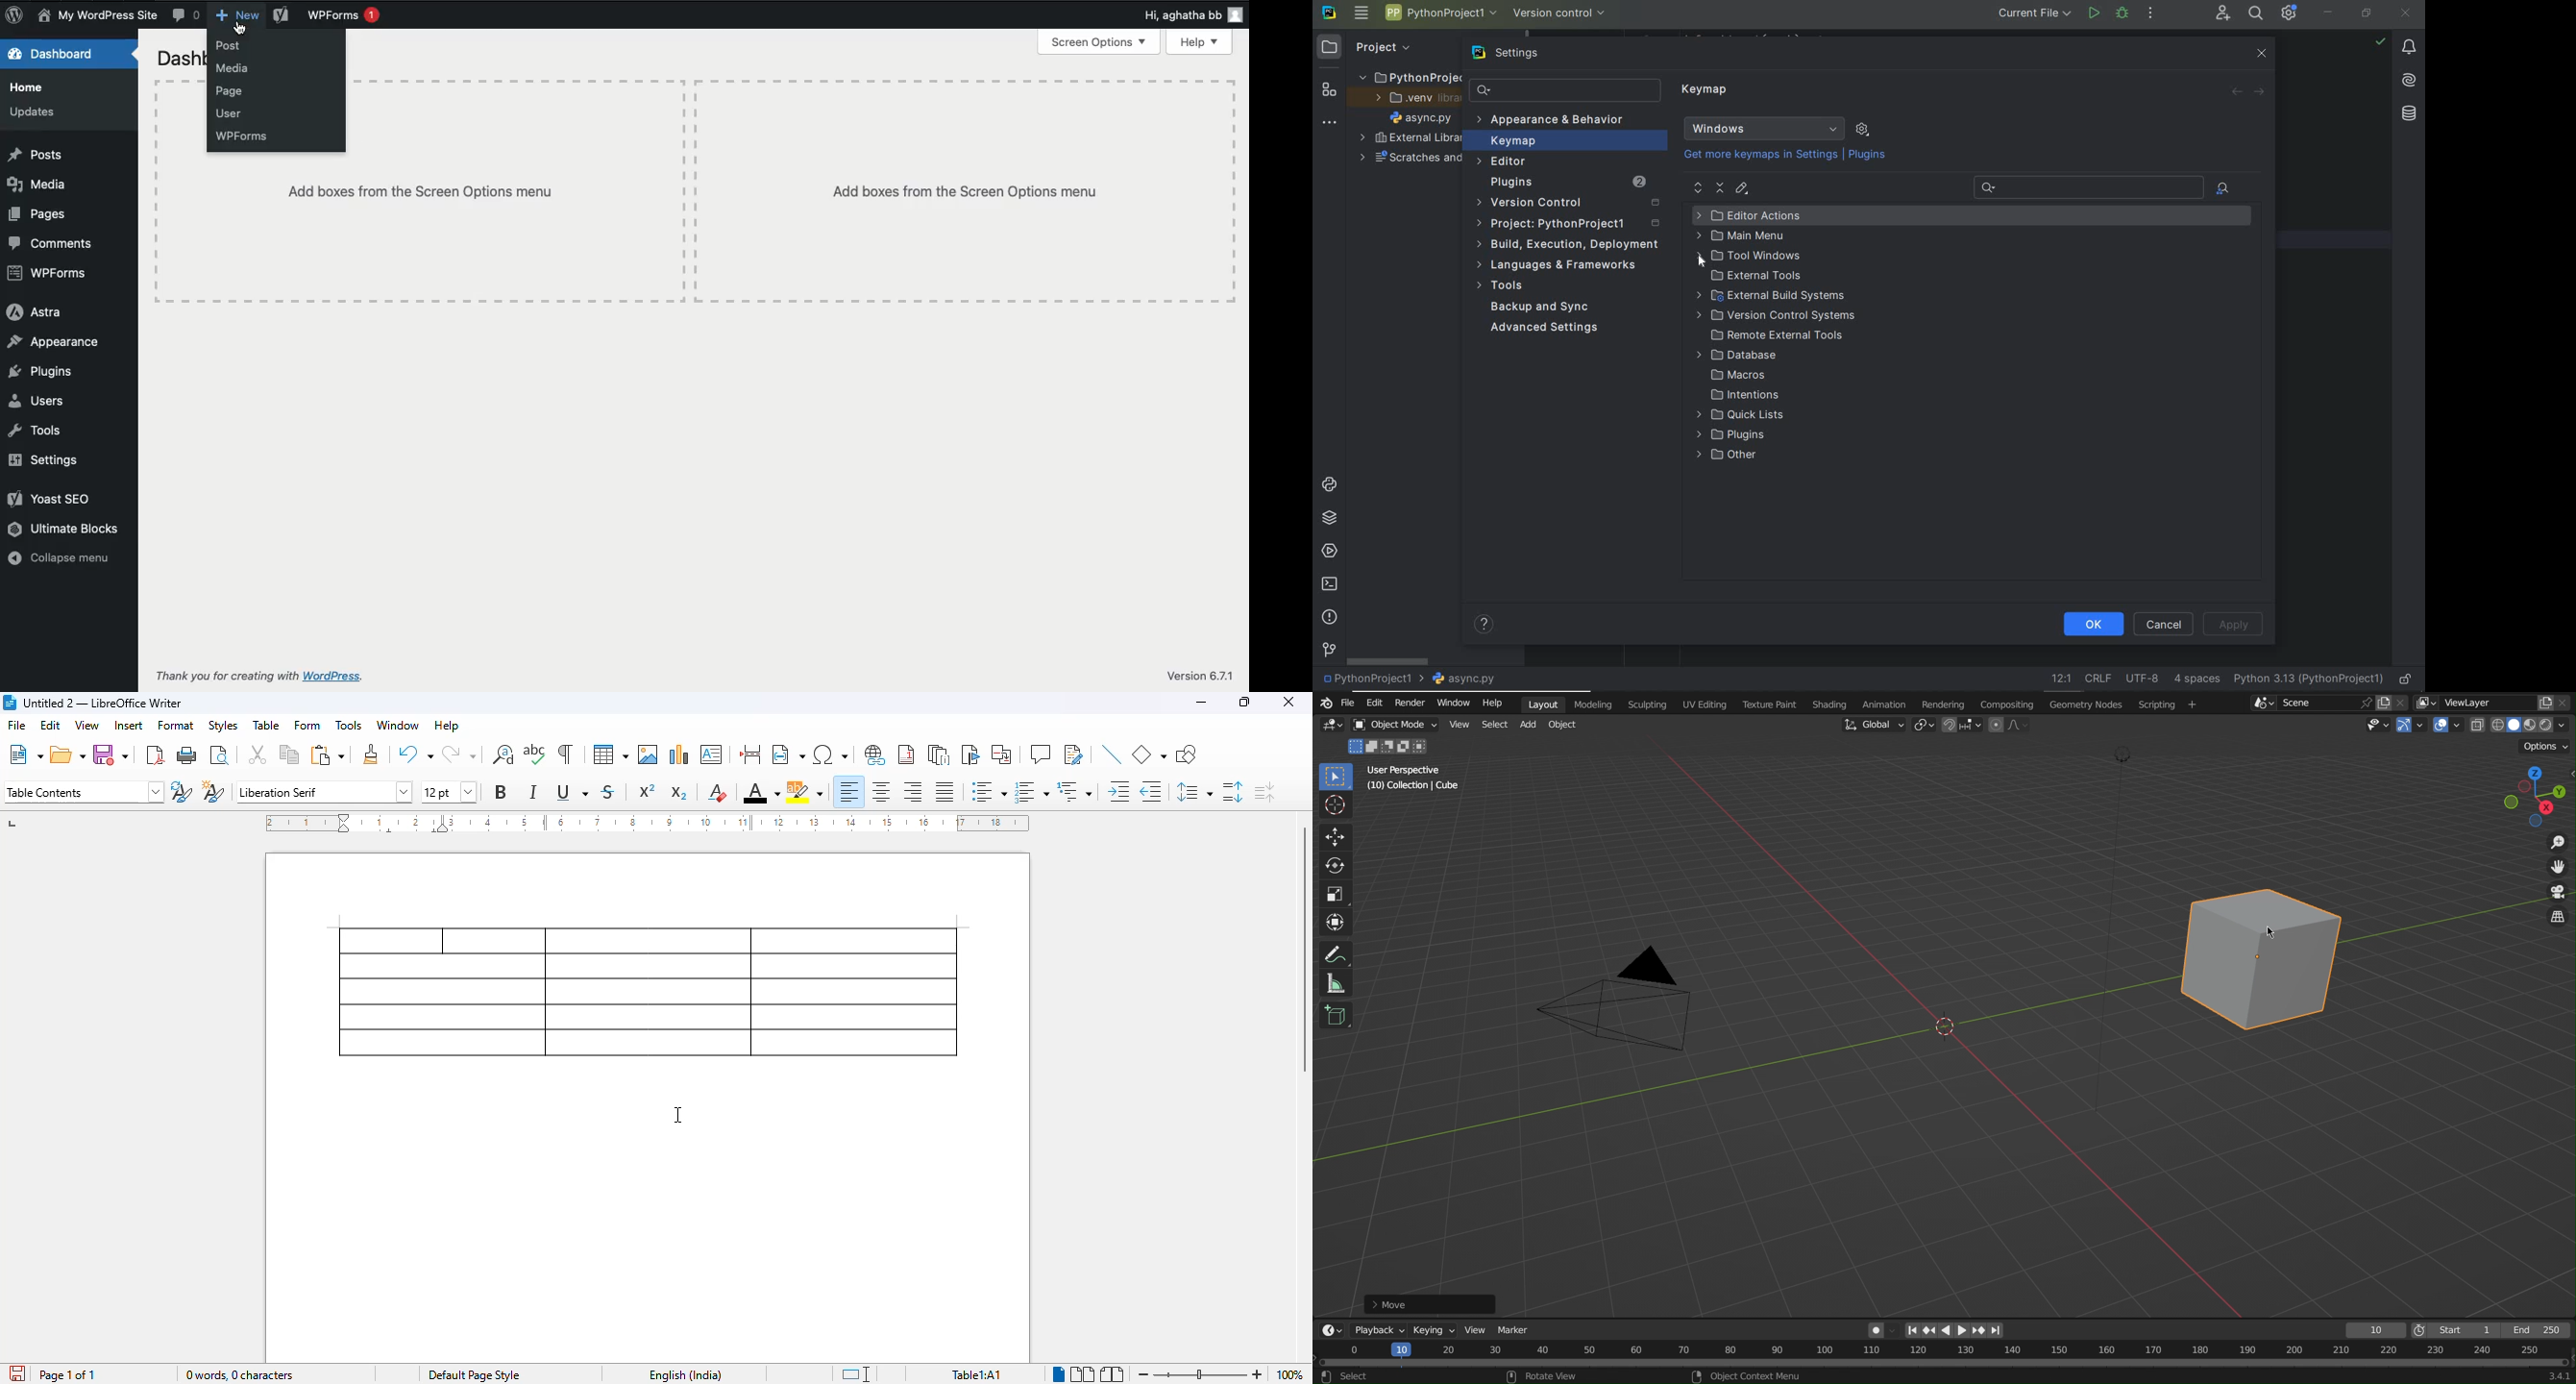 Image resolution: width=2576 pixels, height=1400 pixels. I want to click on cursor, so click(240, 27).